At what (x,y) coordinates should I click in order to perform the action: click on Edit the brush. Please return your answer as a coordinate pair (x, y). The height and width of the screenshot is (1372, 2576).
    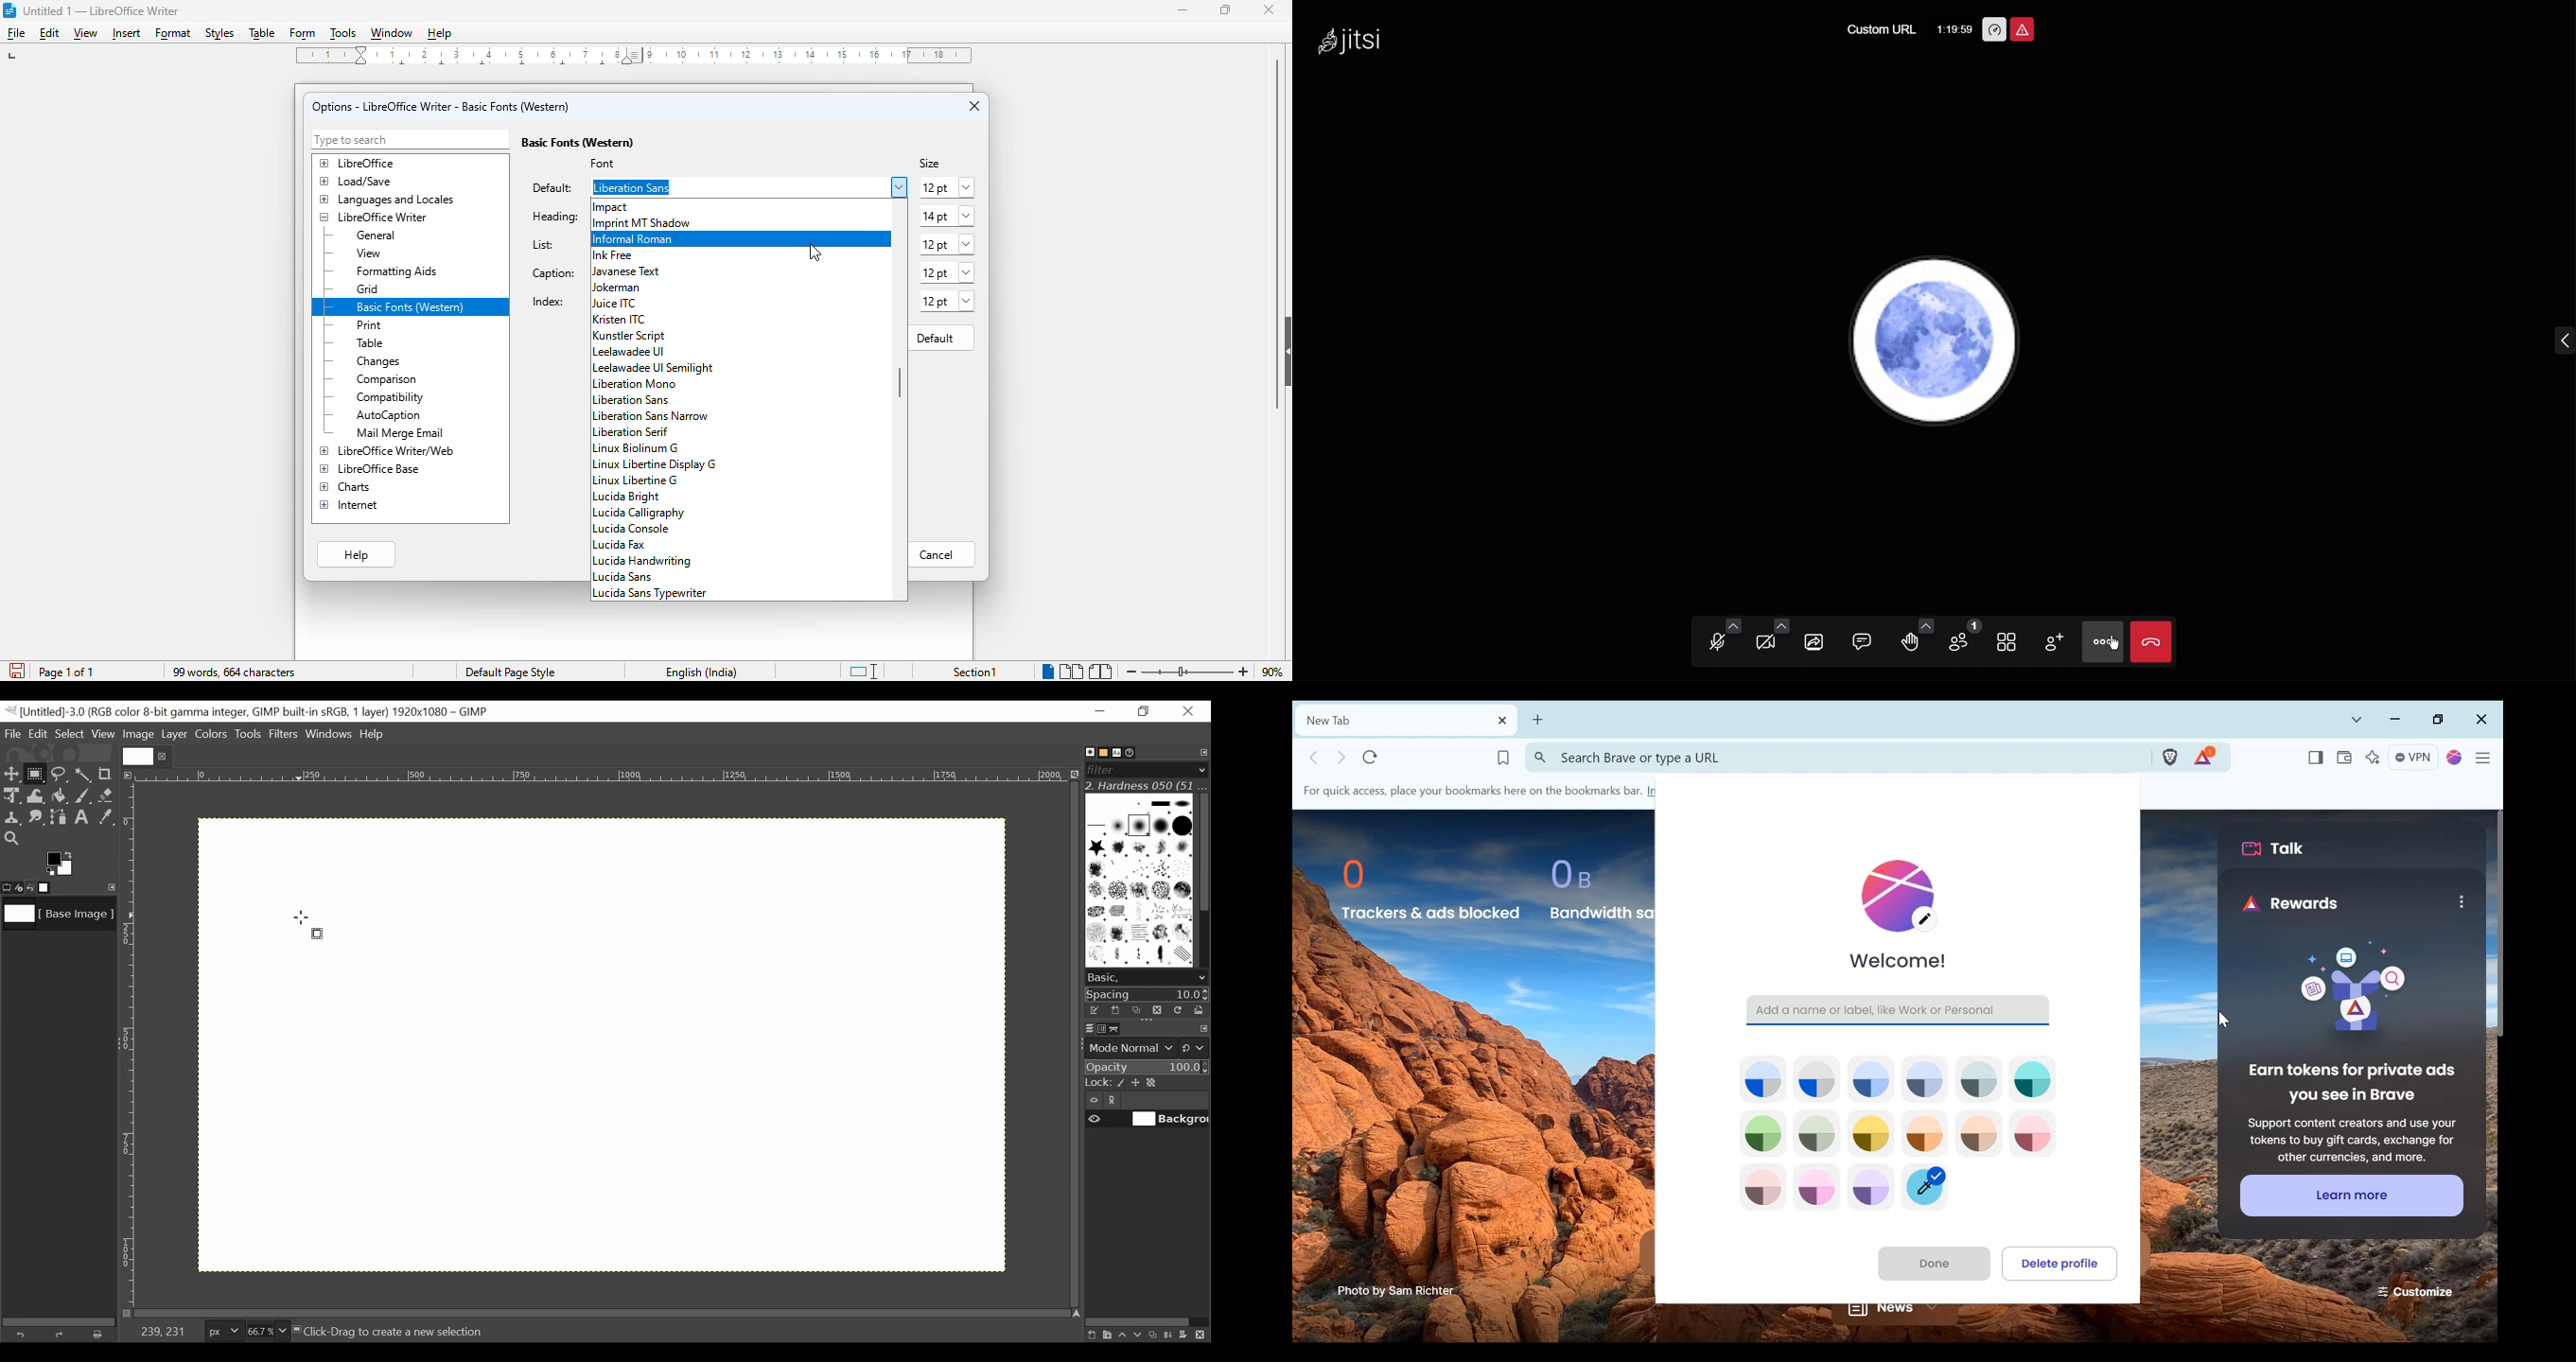
    Looking at the image, I should click on (1094, 1010).